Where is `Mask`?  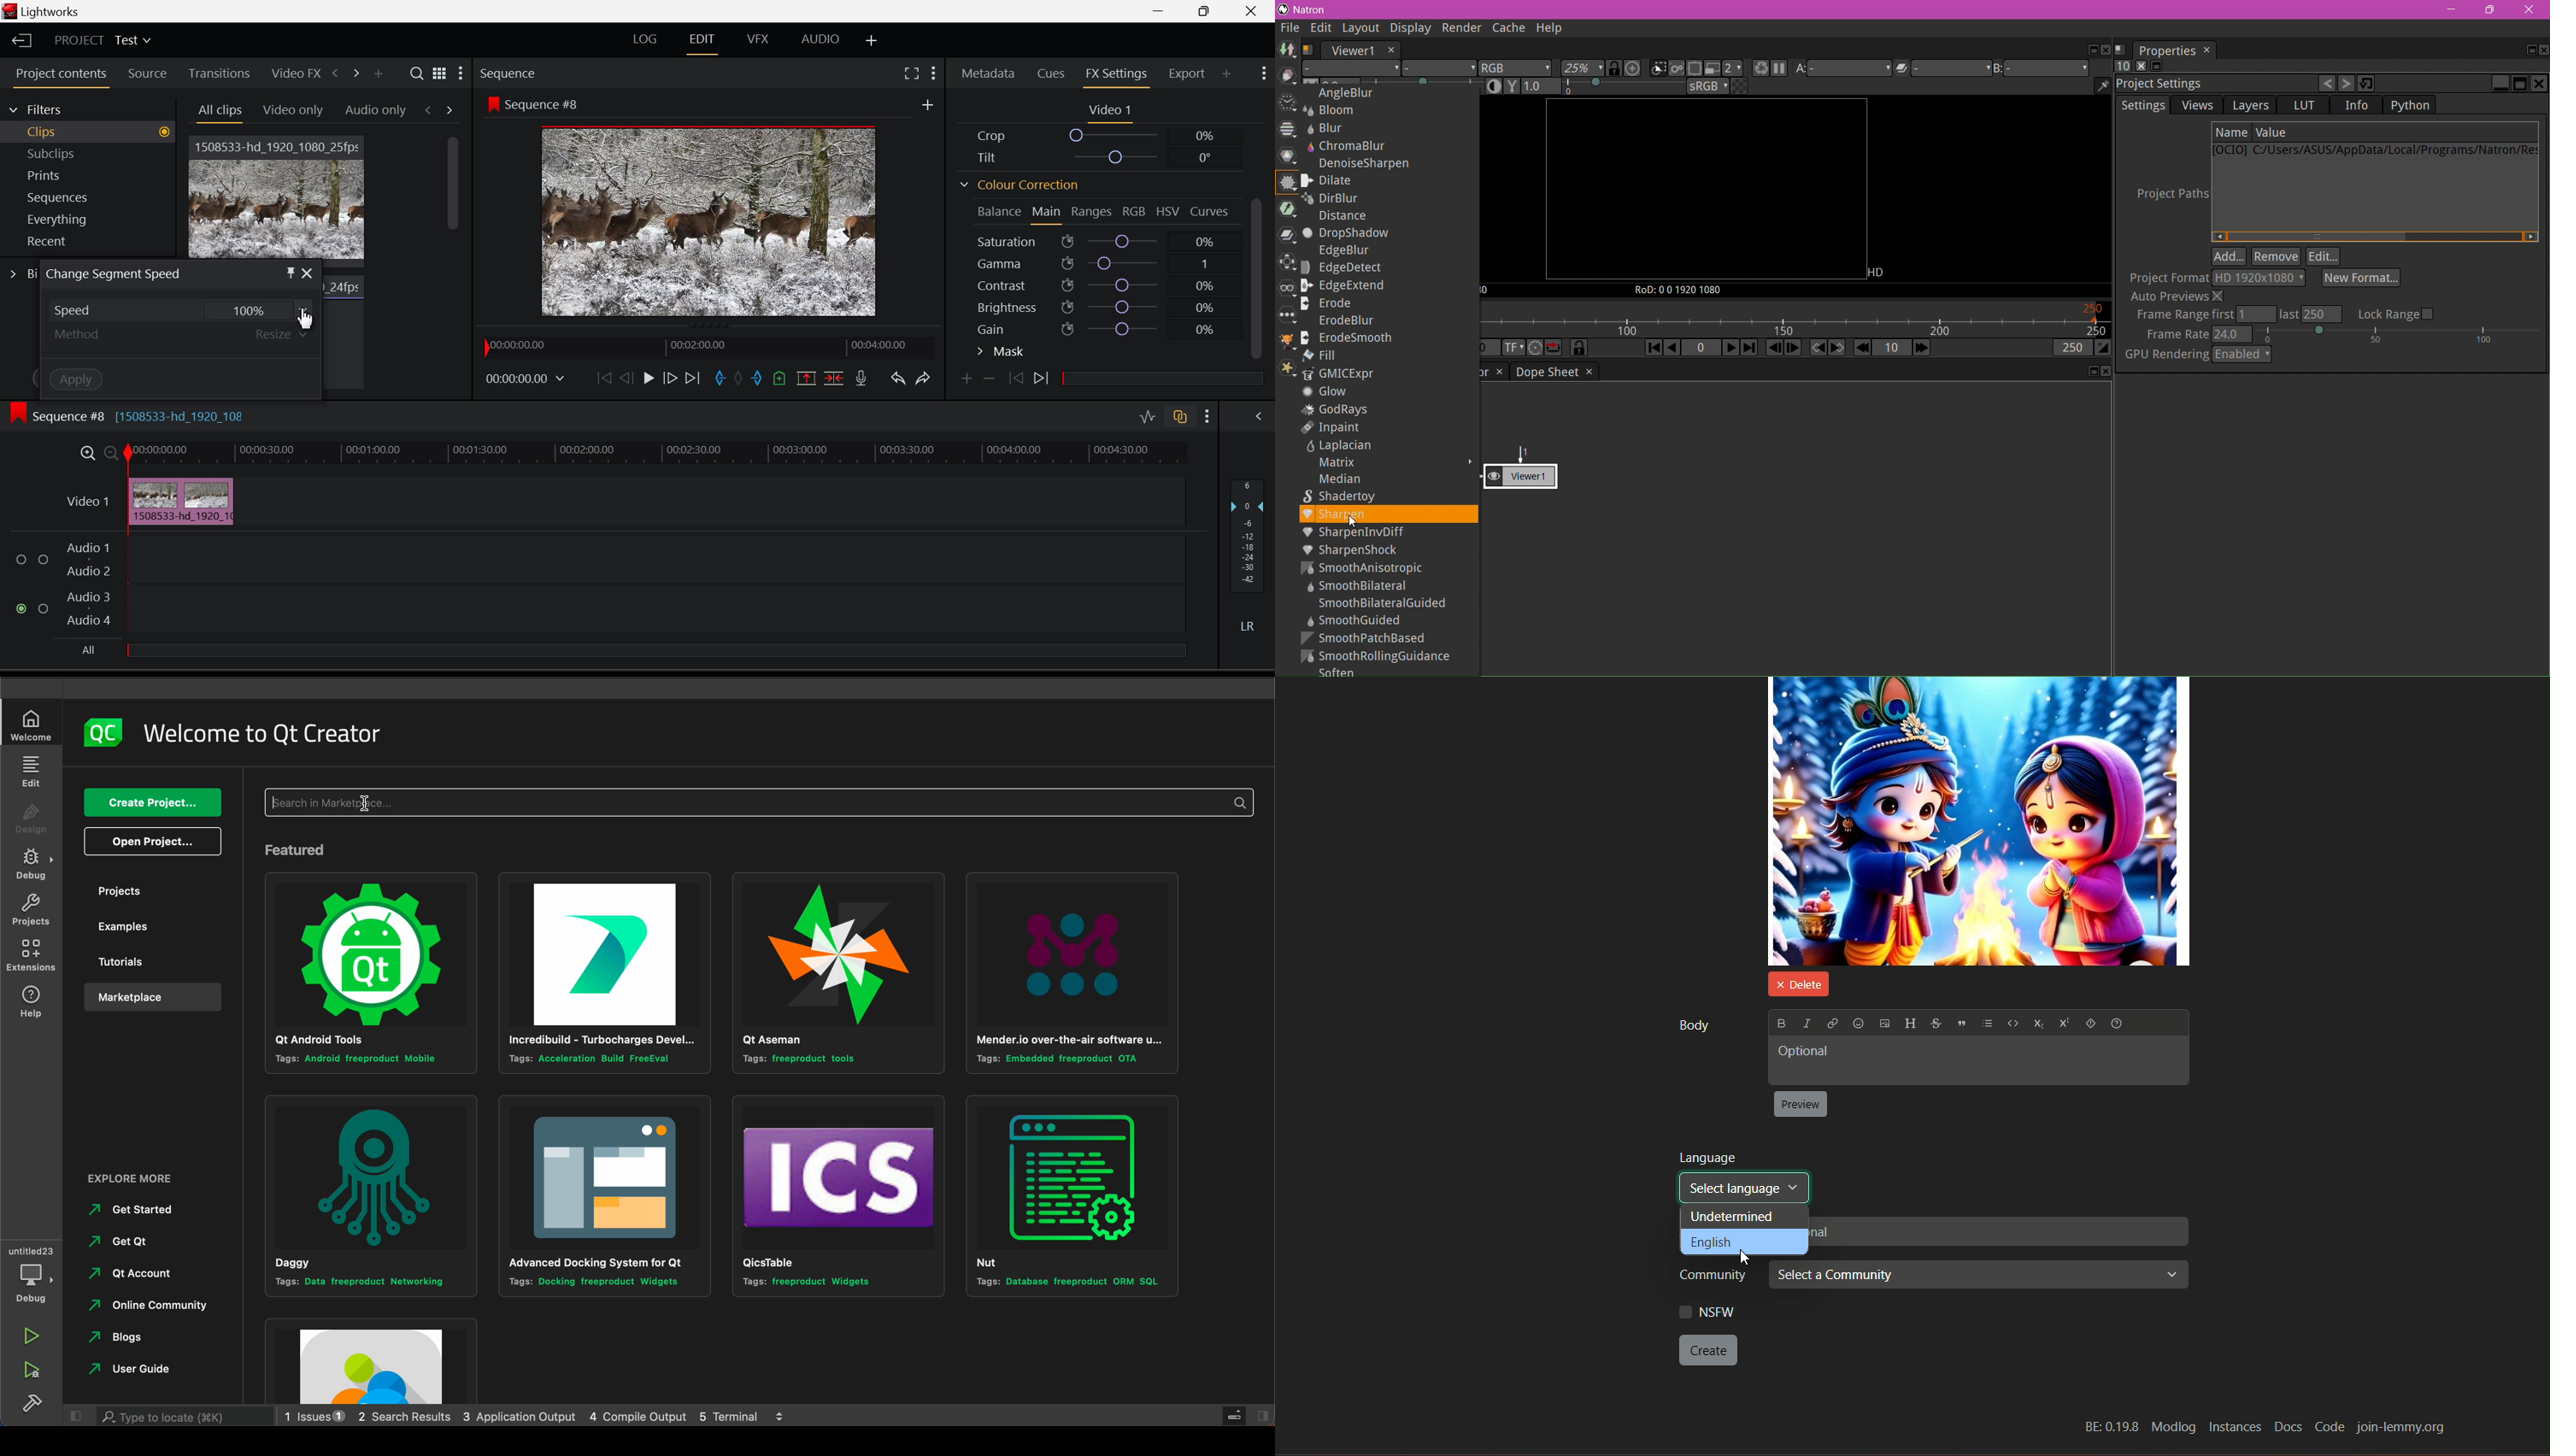
Mask is located at coordinates (1001, 352).